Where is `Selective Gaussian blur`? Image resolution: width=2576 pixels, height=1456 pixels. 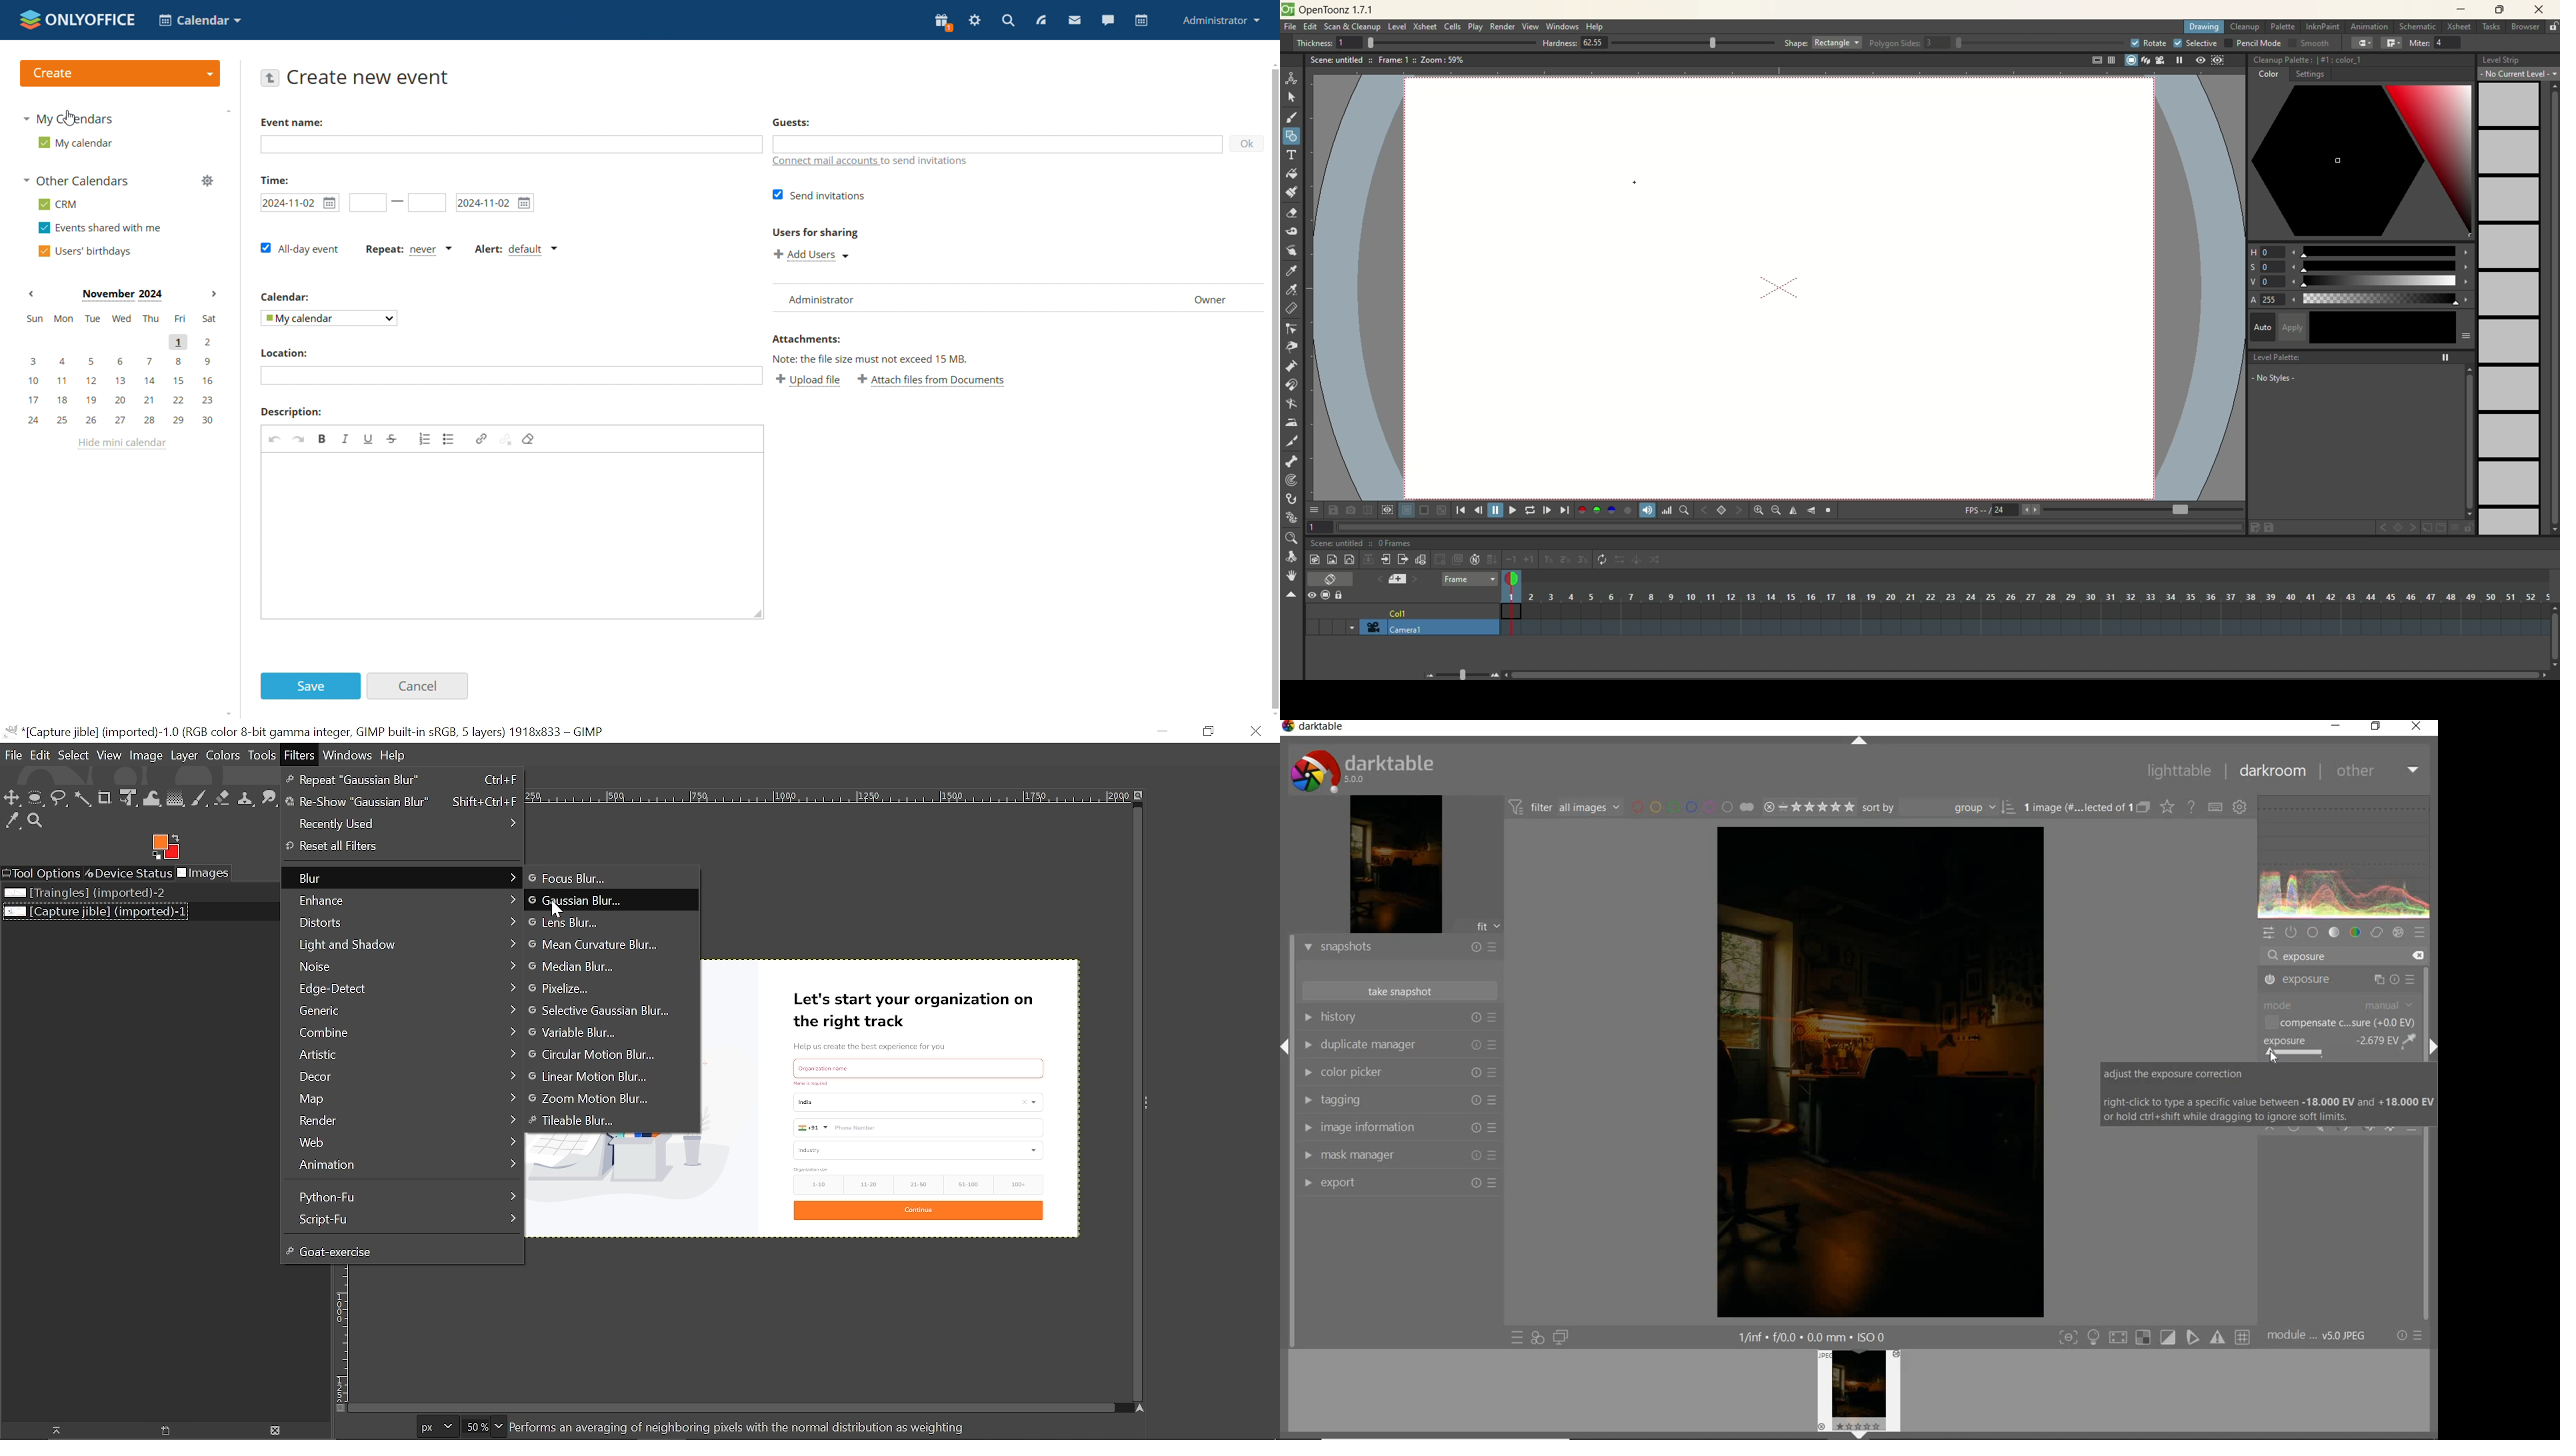 Selective Gaussian blur is located at coordinates (603, 1011).